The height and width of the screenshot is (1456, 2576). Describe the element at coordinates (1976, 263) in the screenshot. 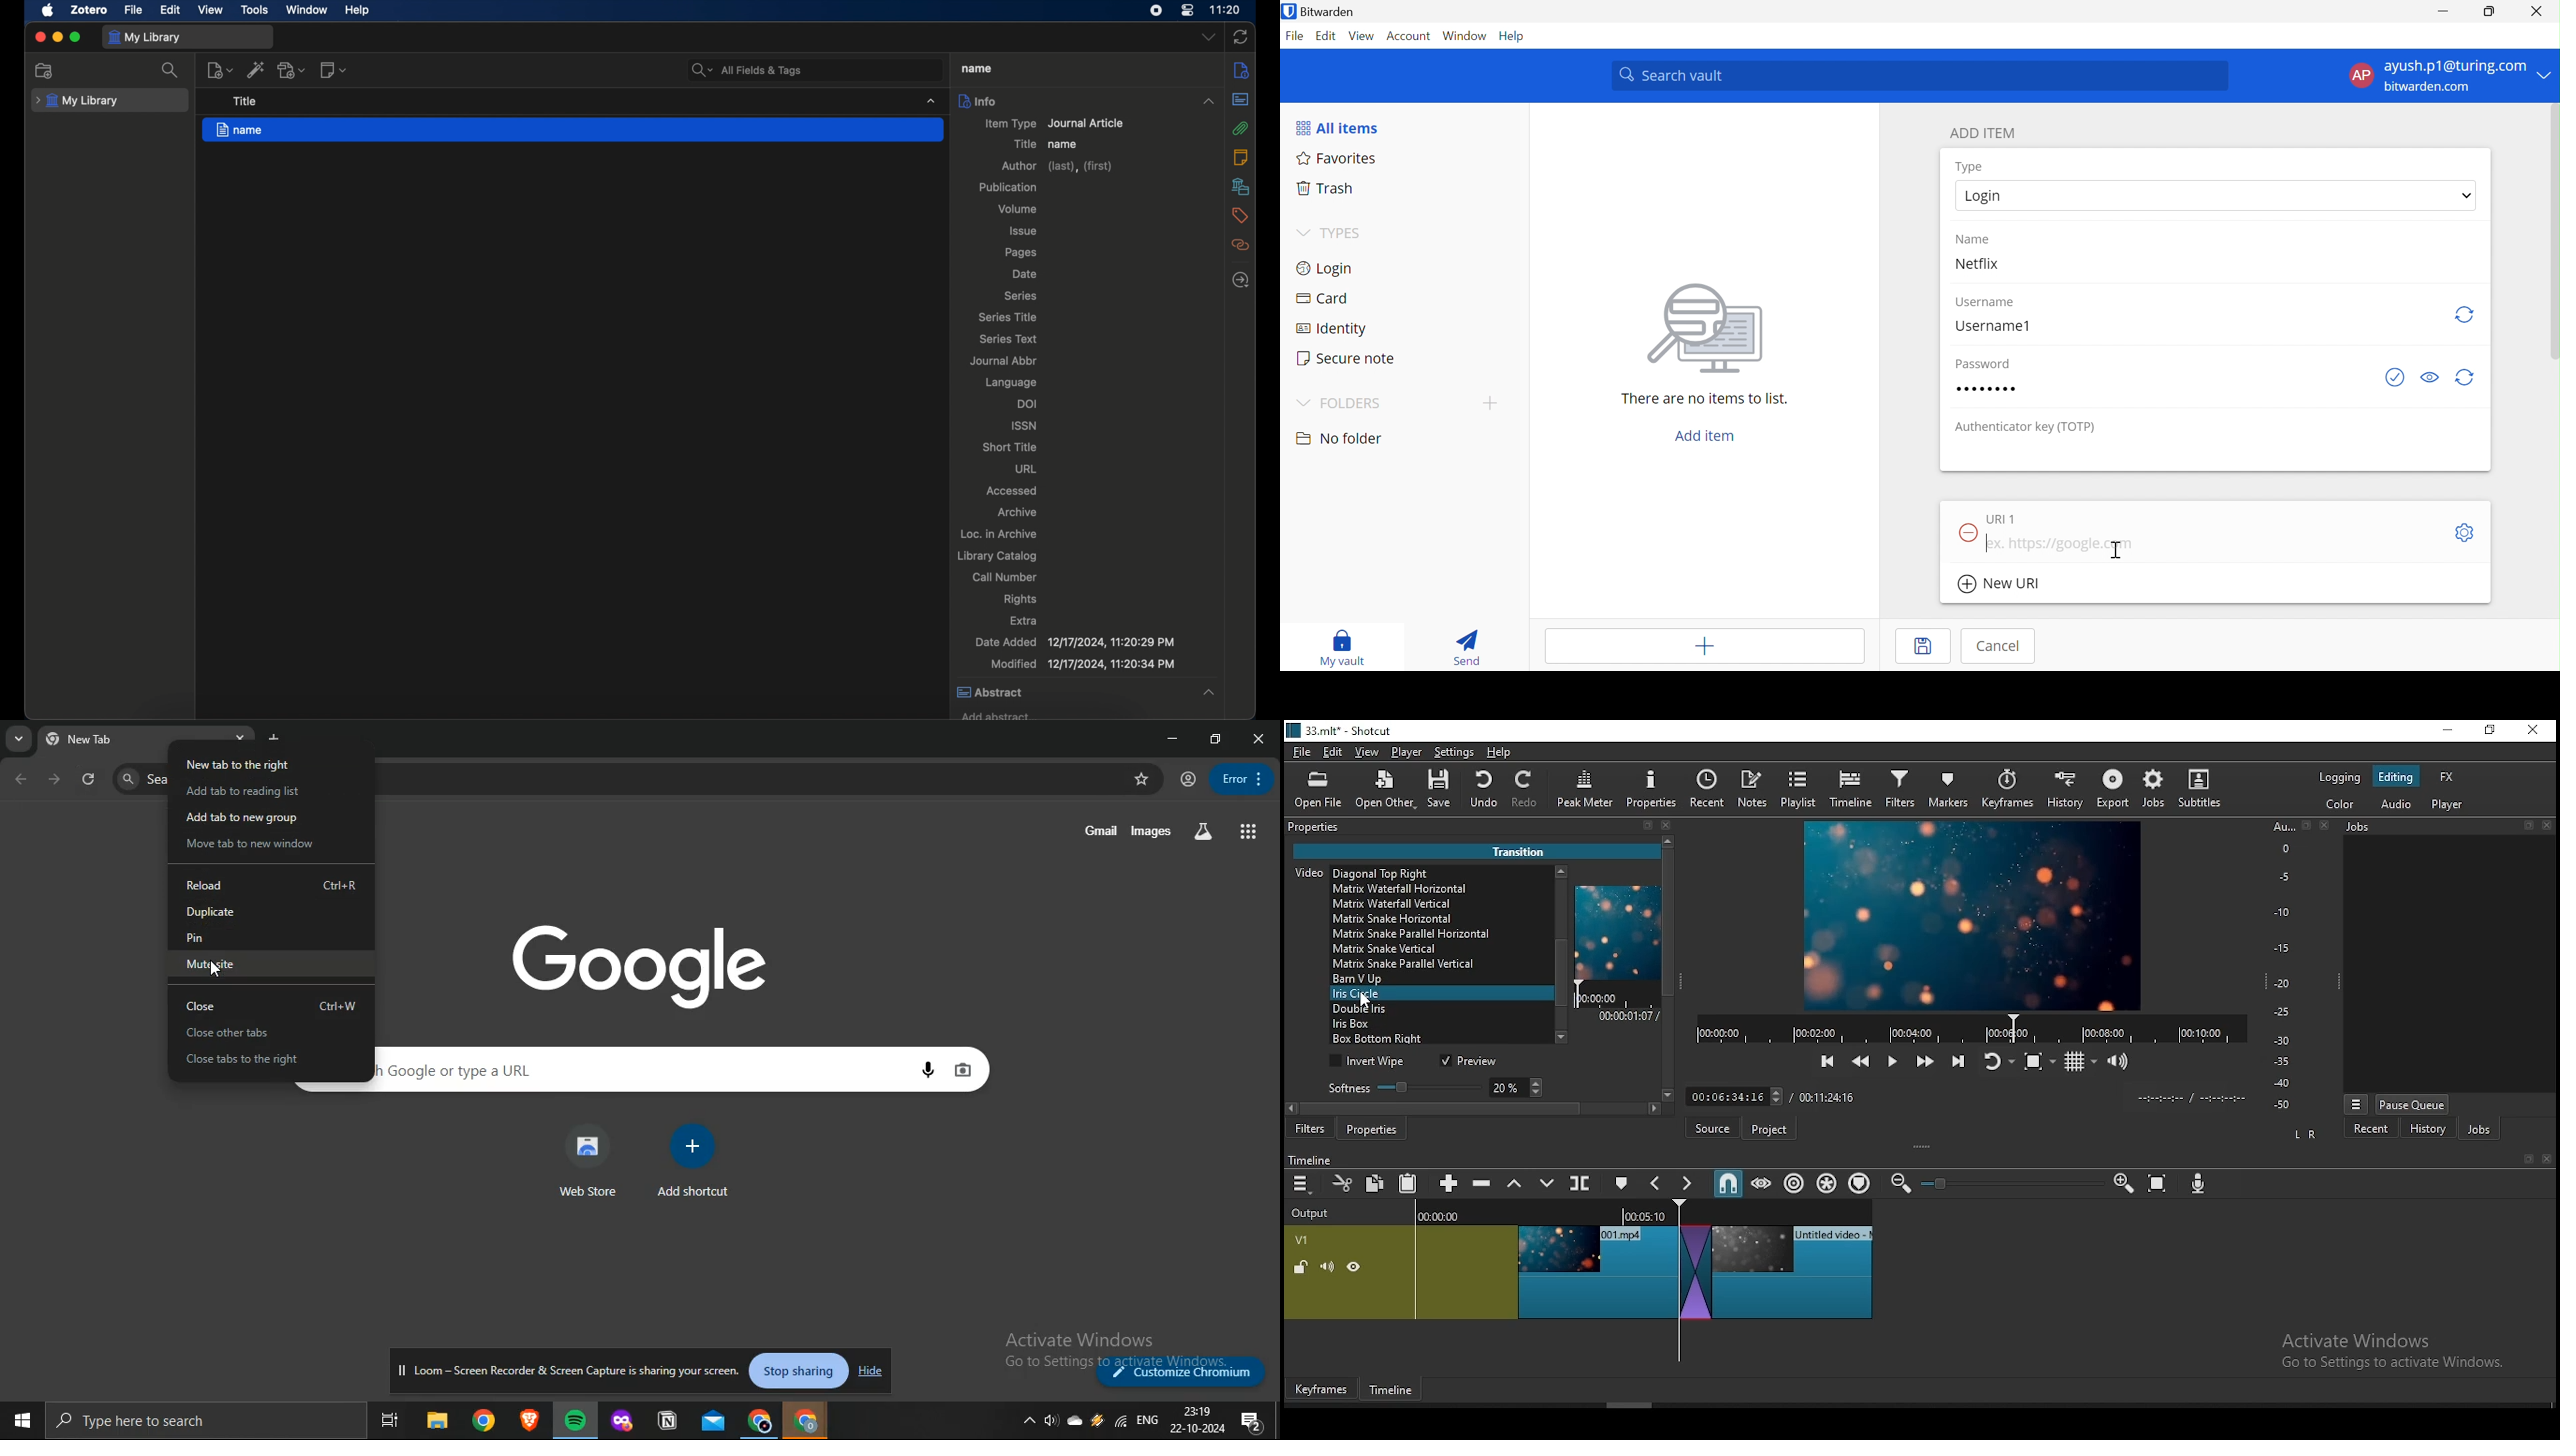

I see `Netflix` at that location.